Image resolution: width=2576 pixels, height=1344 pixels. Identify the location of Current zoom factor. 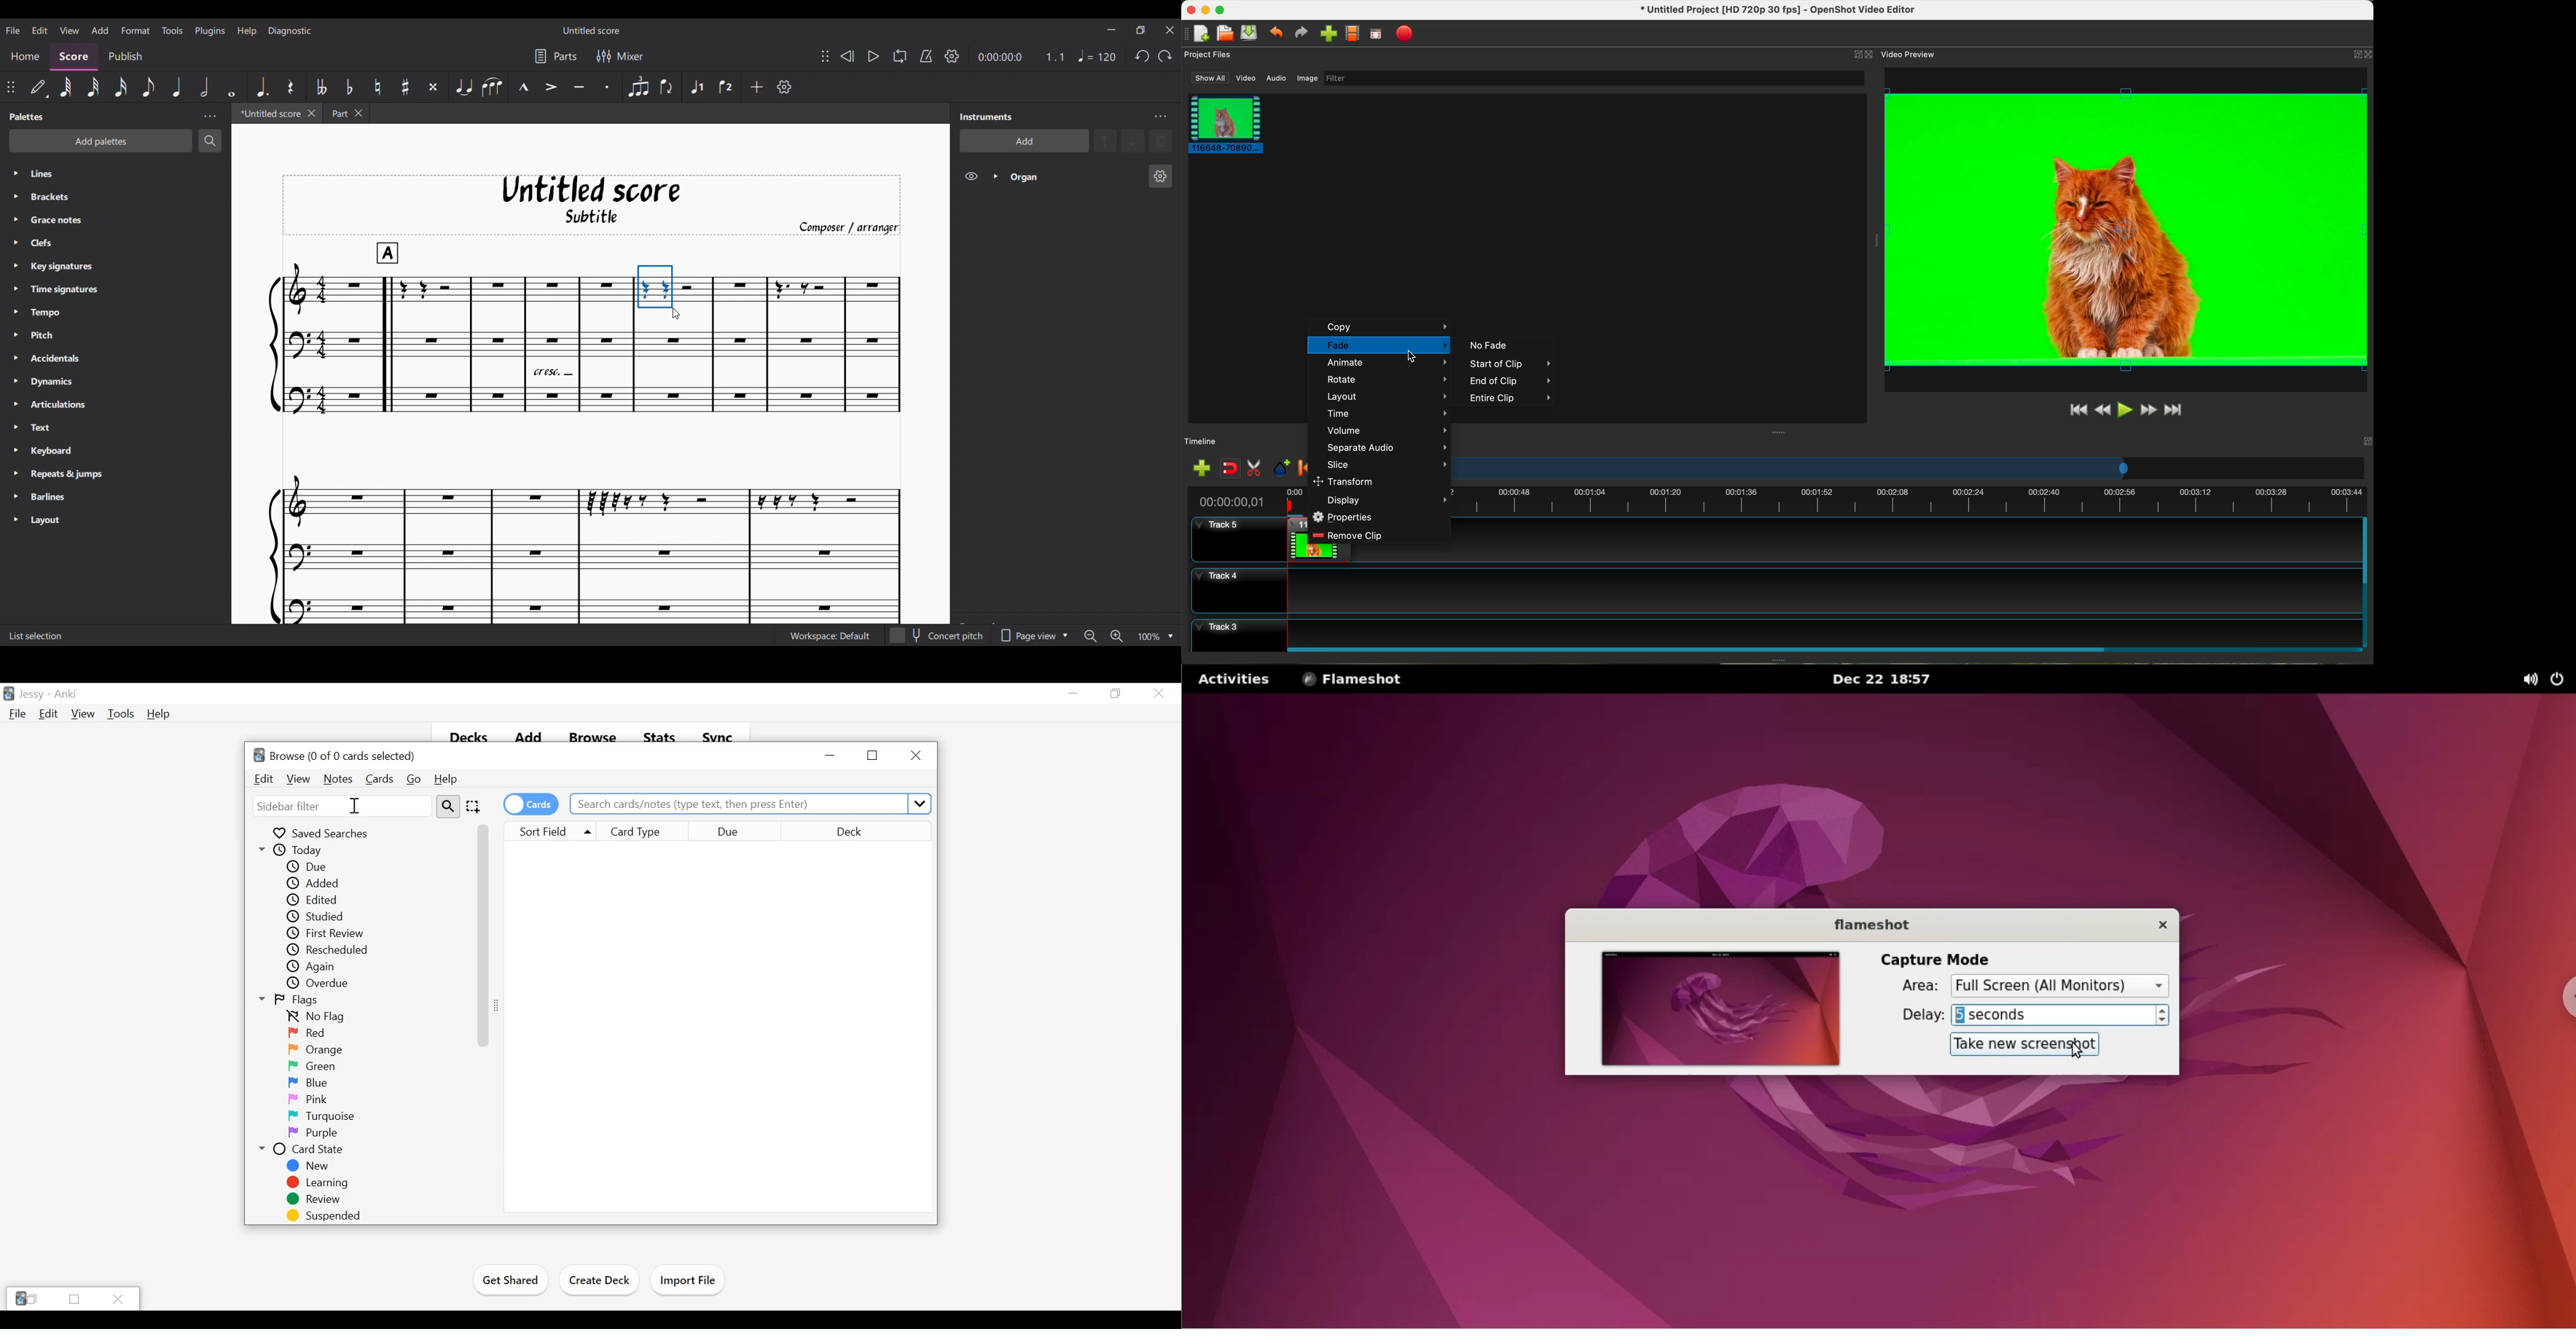
(1149, 637).